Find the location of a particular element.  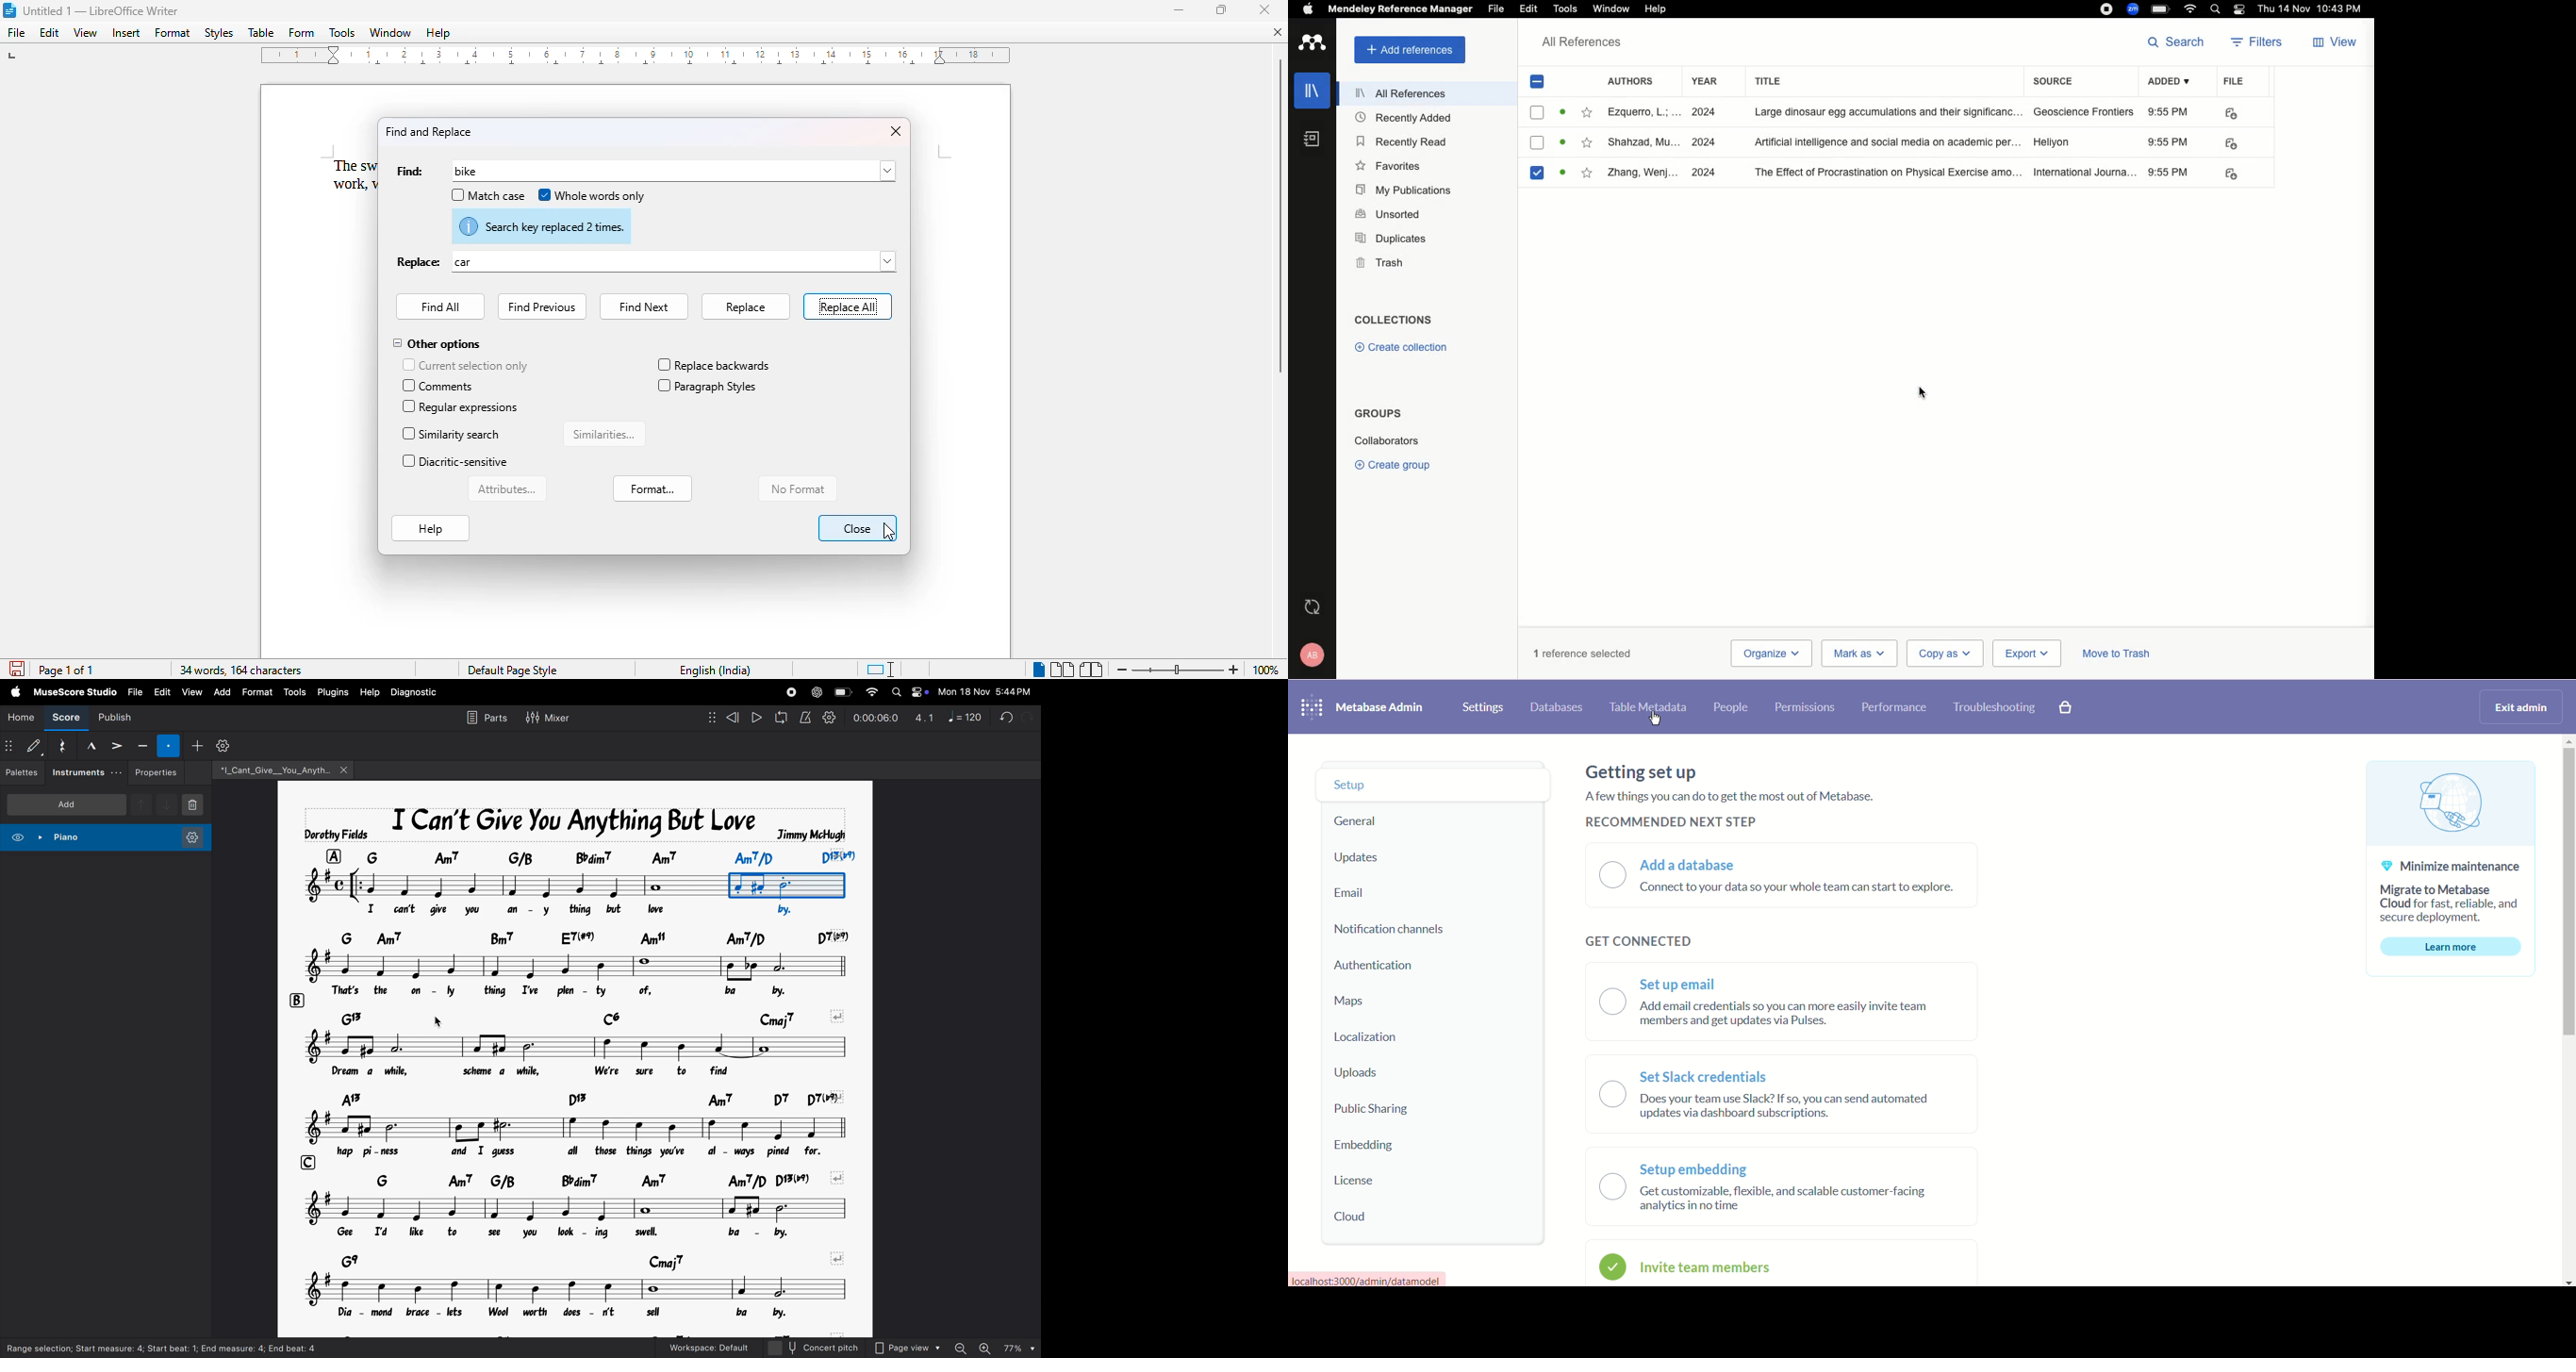

upnote is located at coordinates (141, 808).